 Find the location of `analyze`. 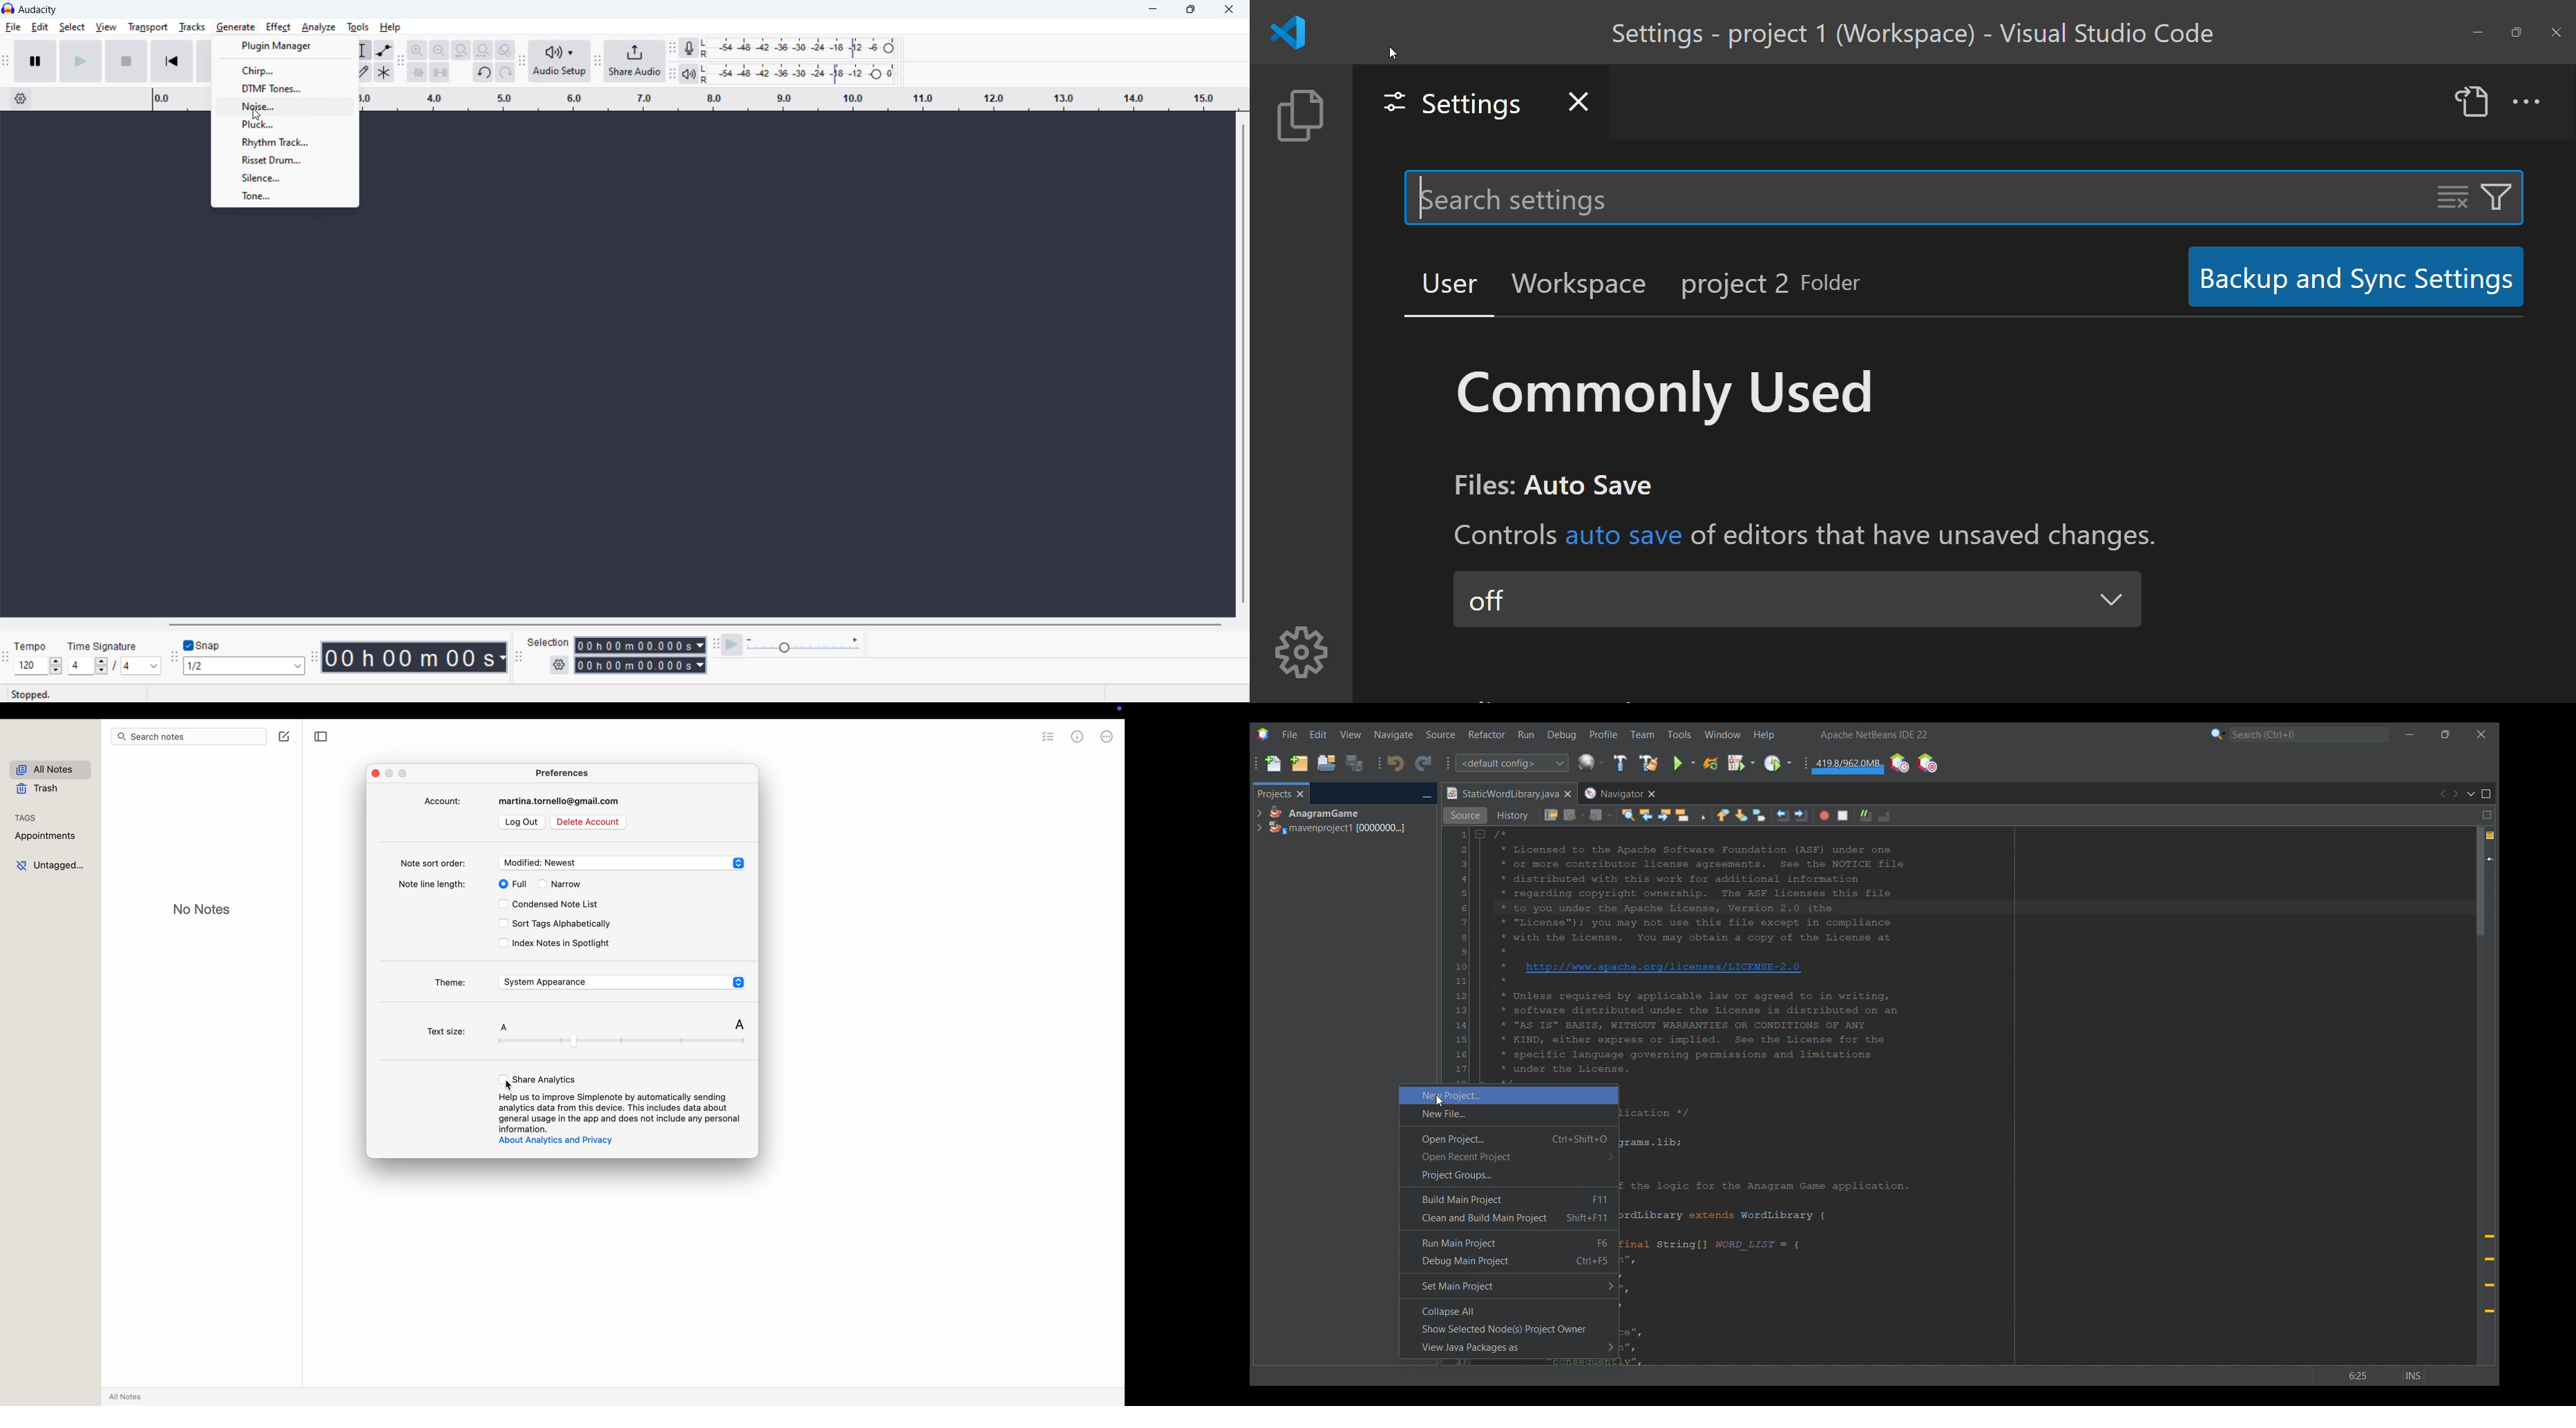

analyze is located at coordinates (318, 27).